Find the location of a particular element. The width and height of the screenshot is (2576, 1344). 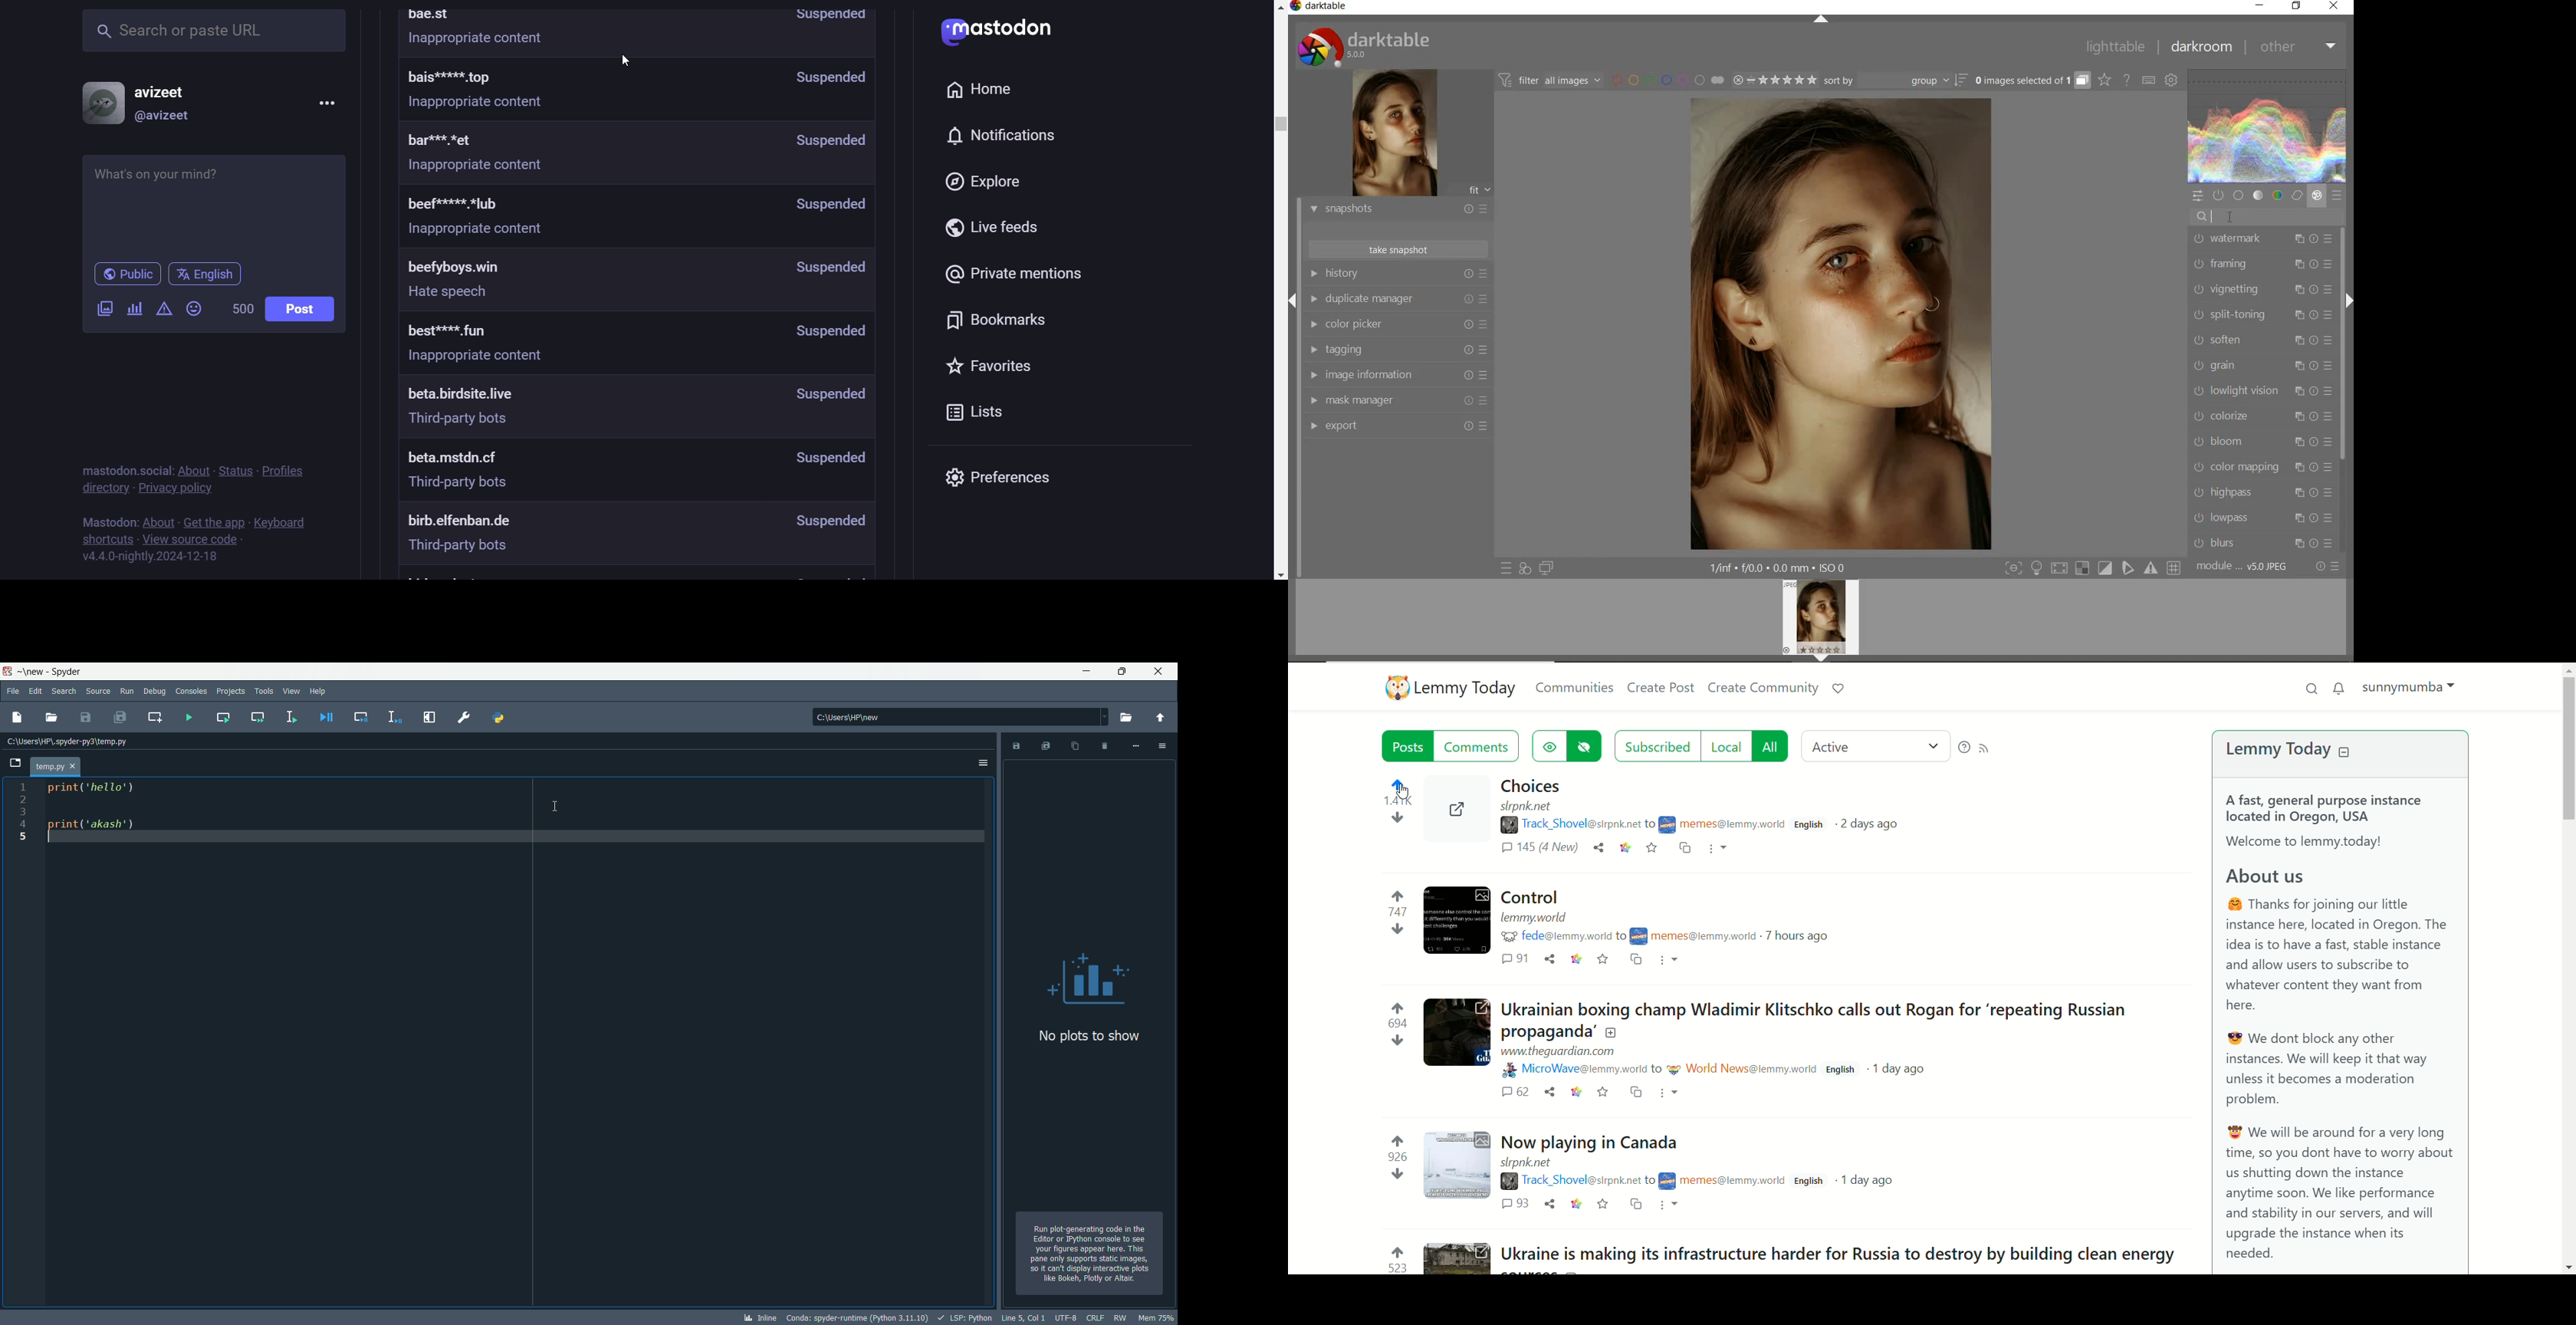

take snapshots is located at coordinates (1399, 249).